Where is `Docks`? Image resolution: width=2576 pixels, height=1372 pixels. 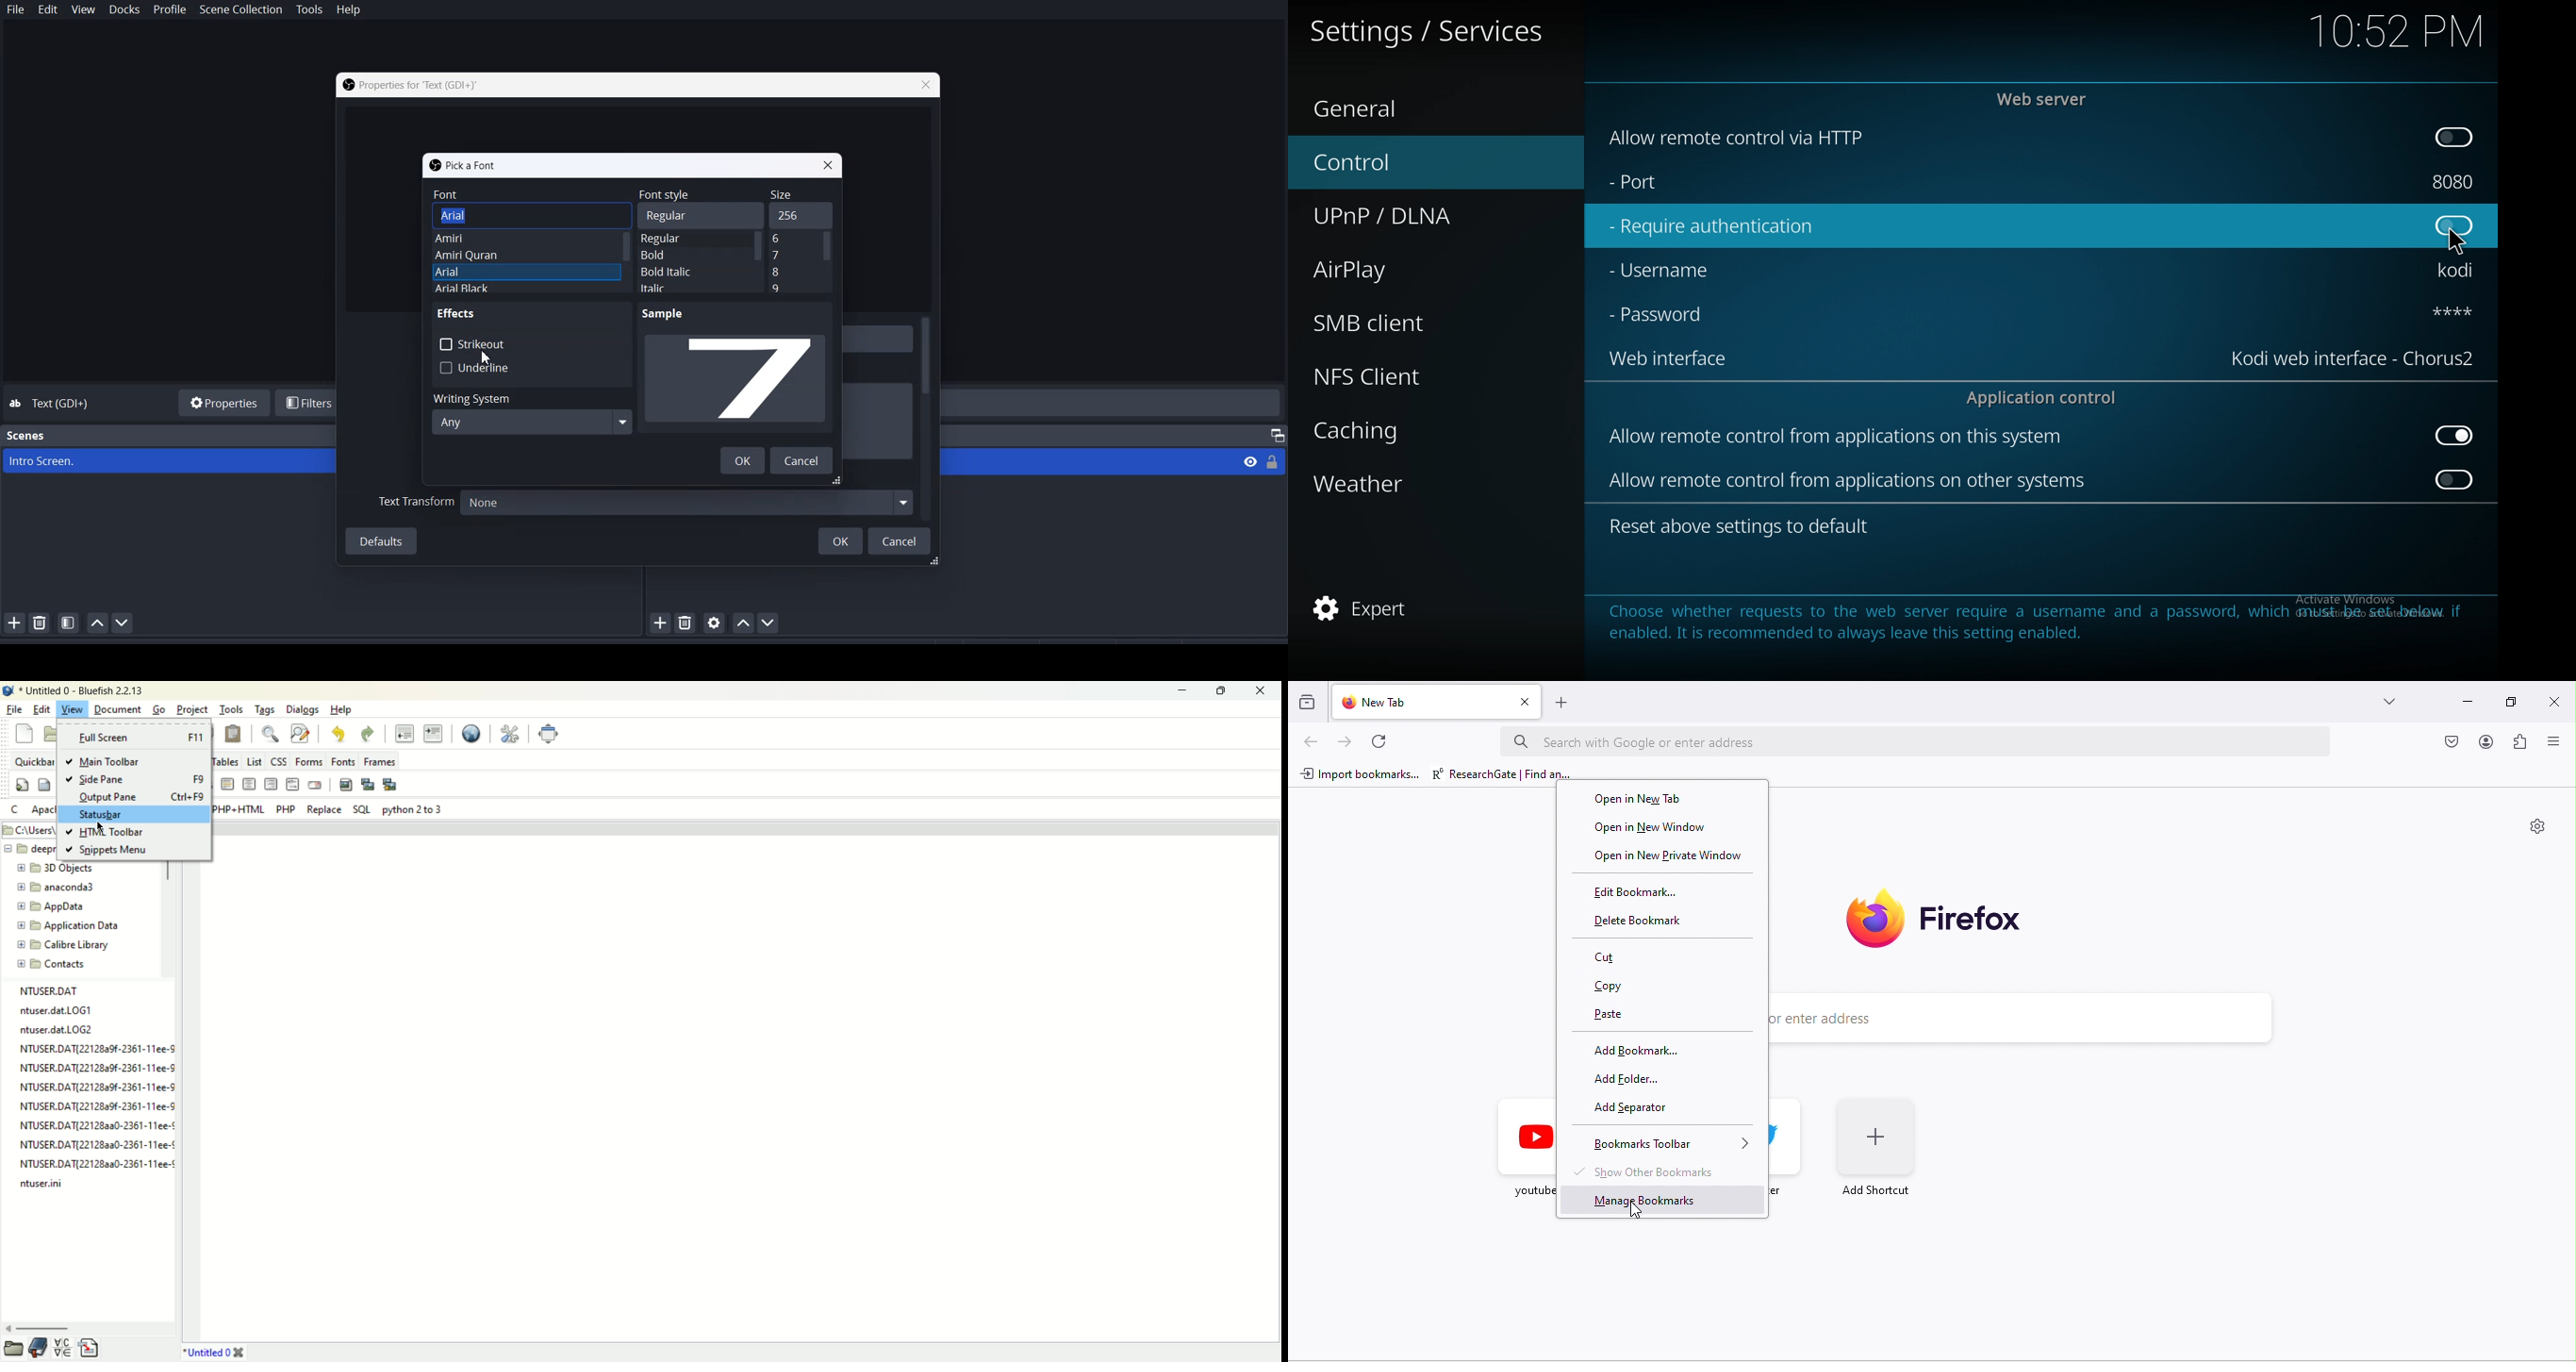
Docks is located at coordinates (124, 10).